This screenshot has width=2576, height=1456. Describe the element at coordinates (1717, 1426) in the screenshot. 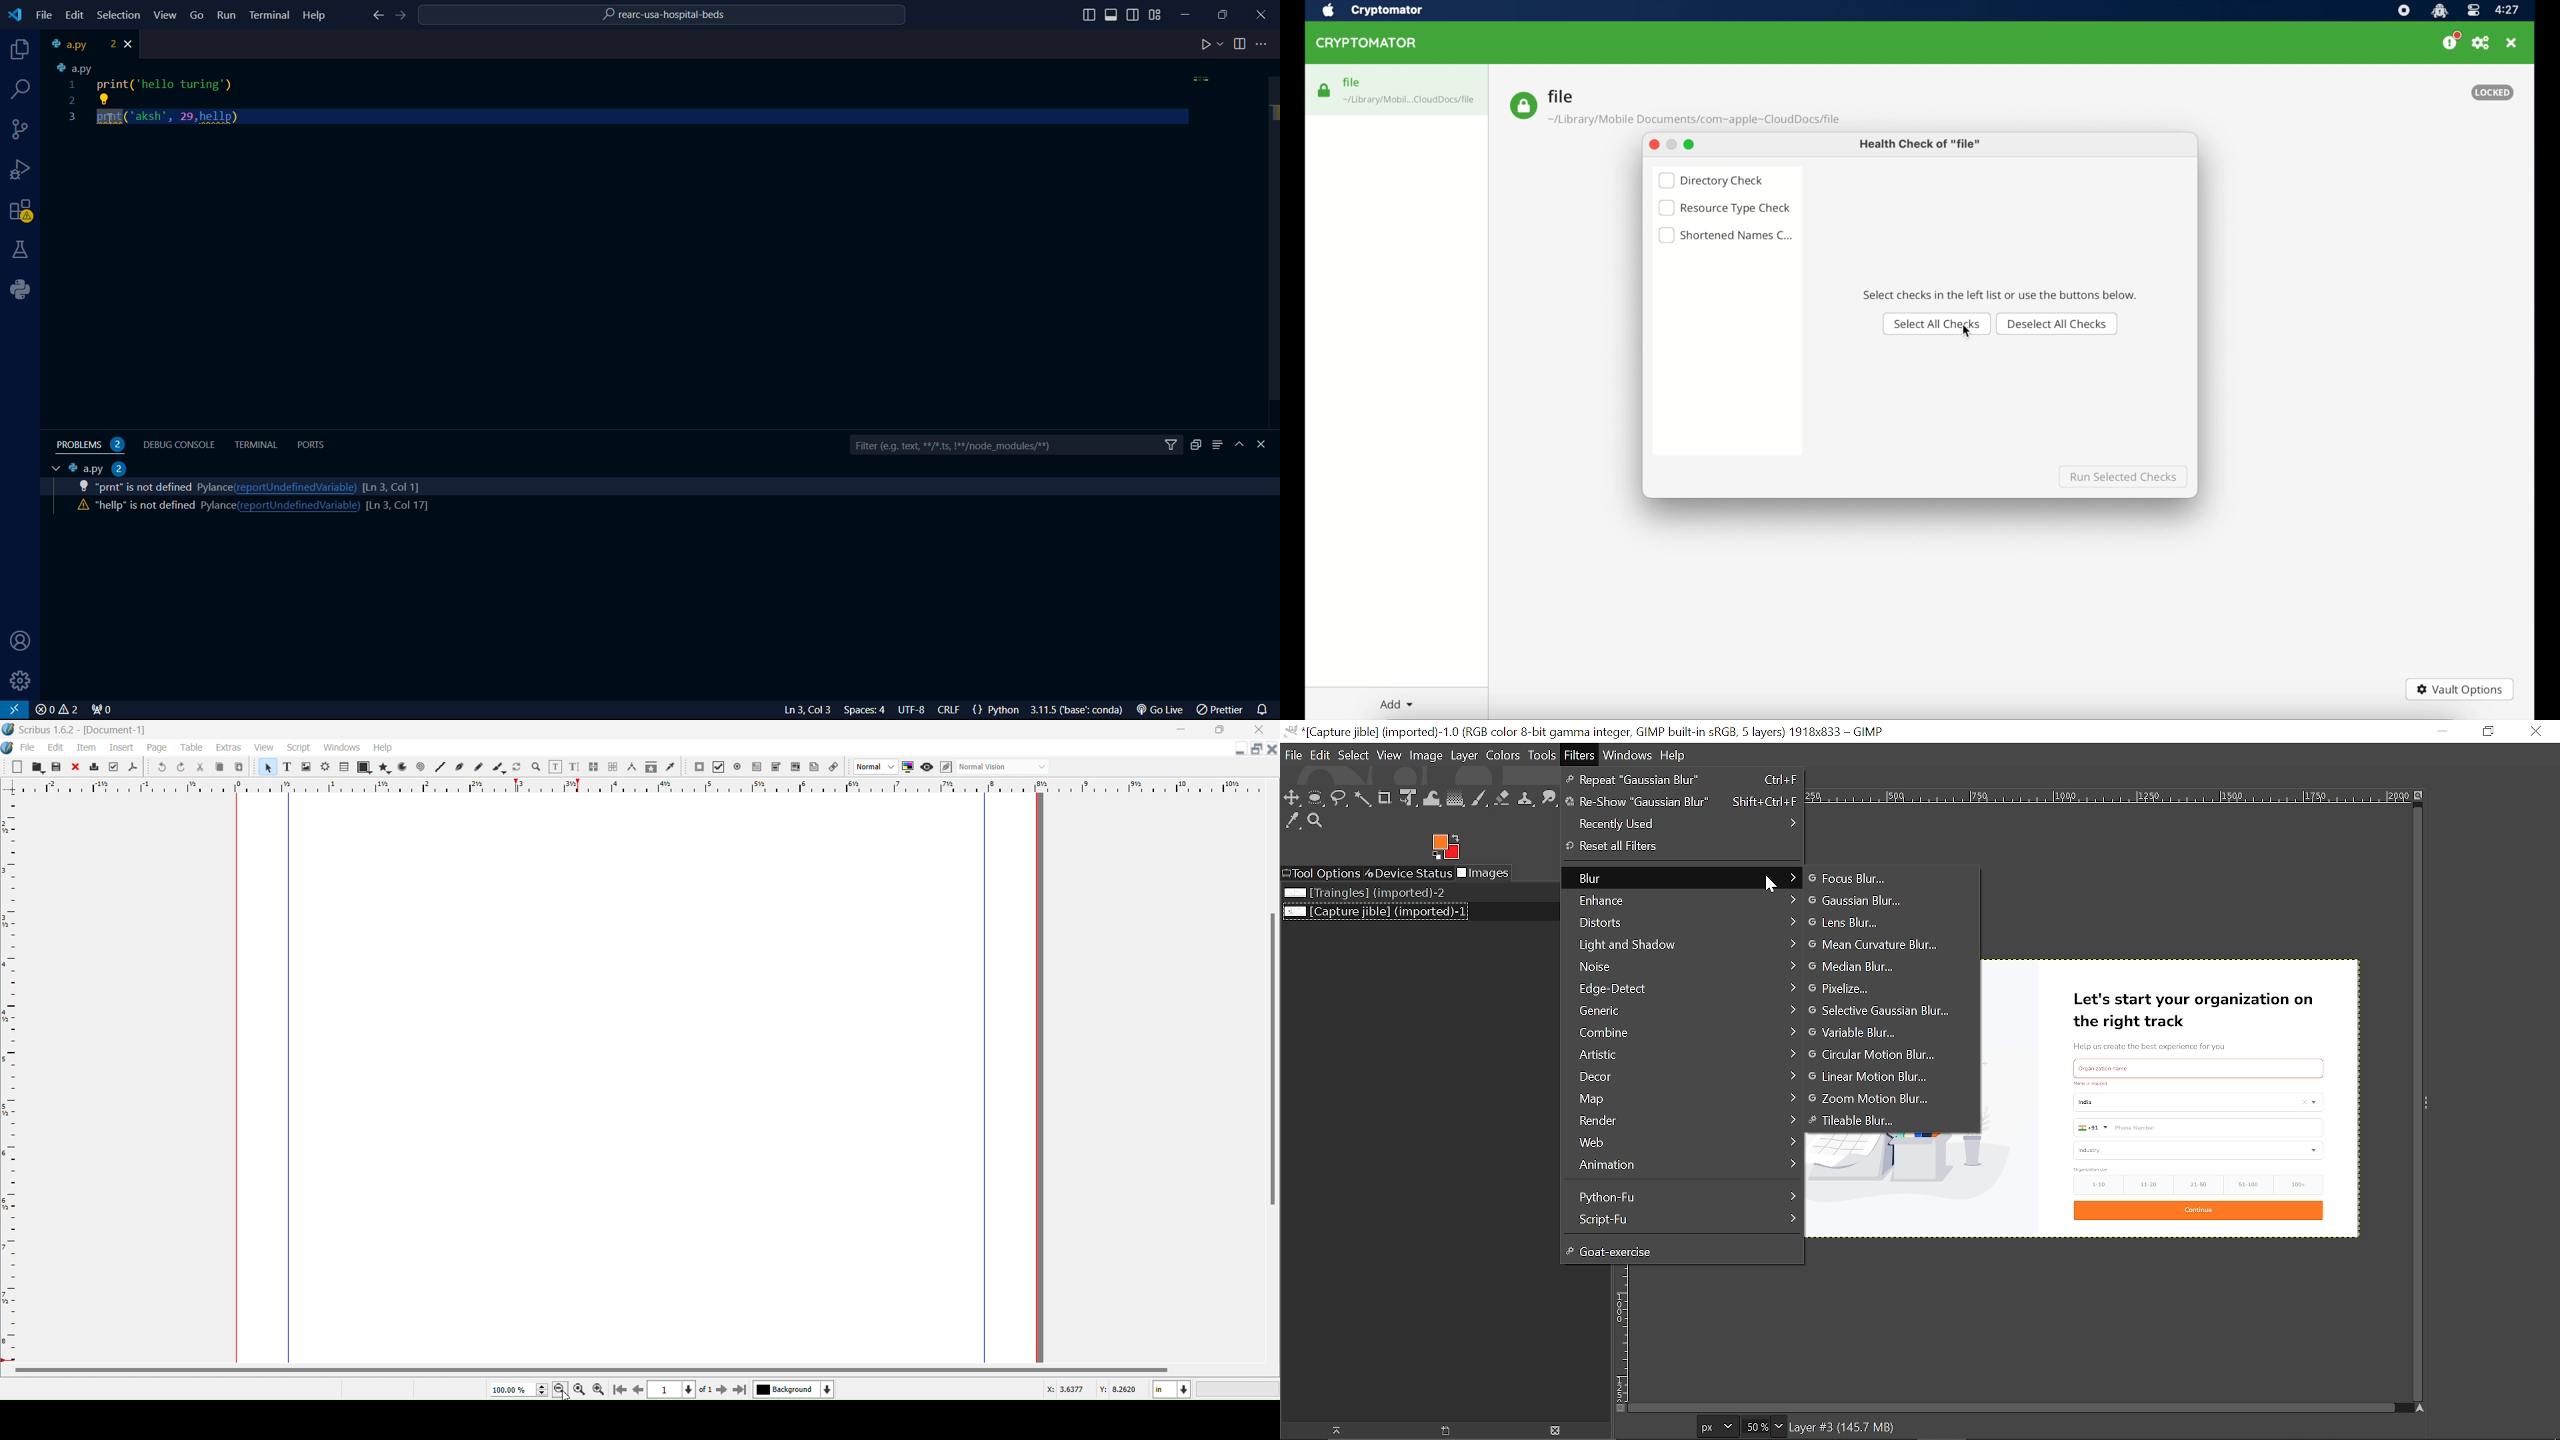

I see `Current image Units ` at that location.